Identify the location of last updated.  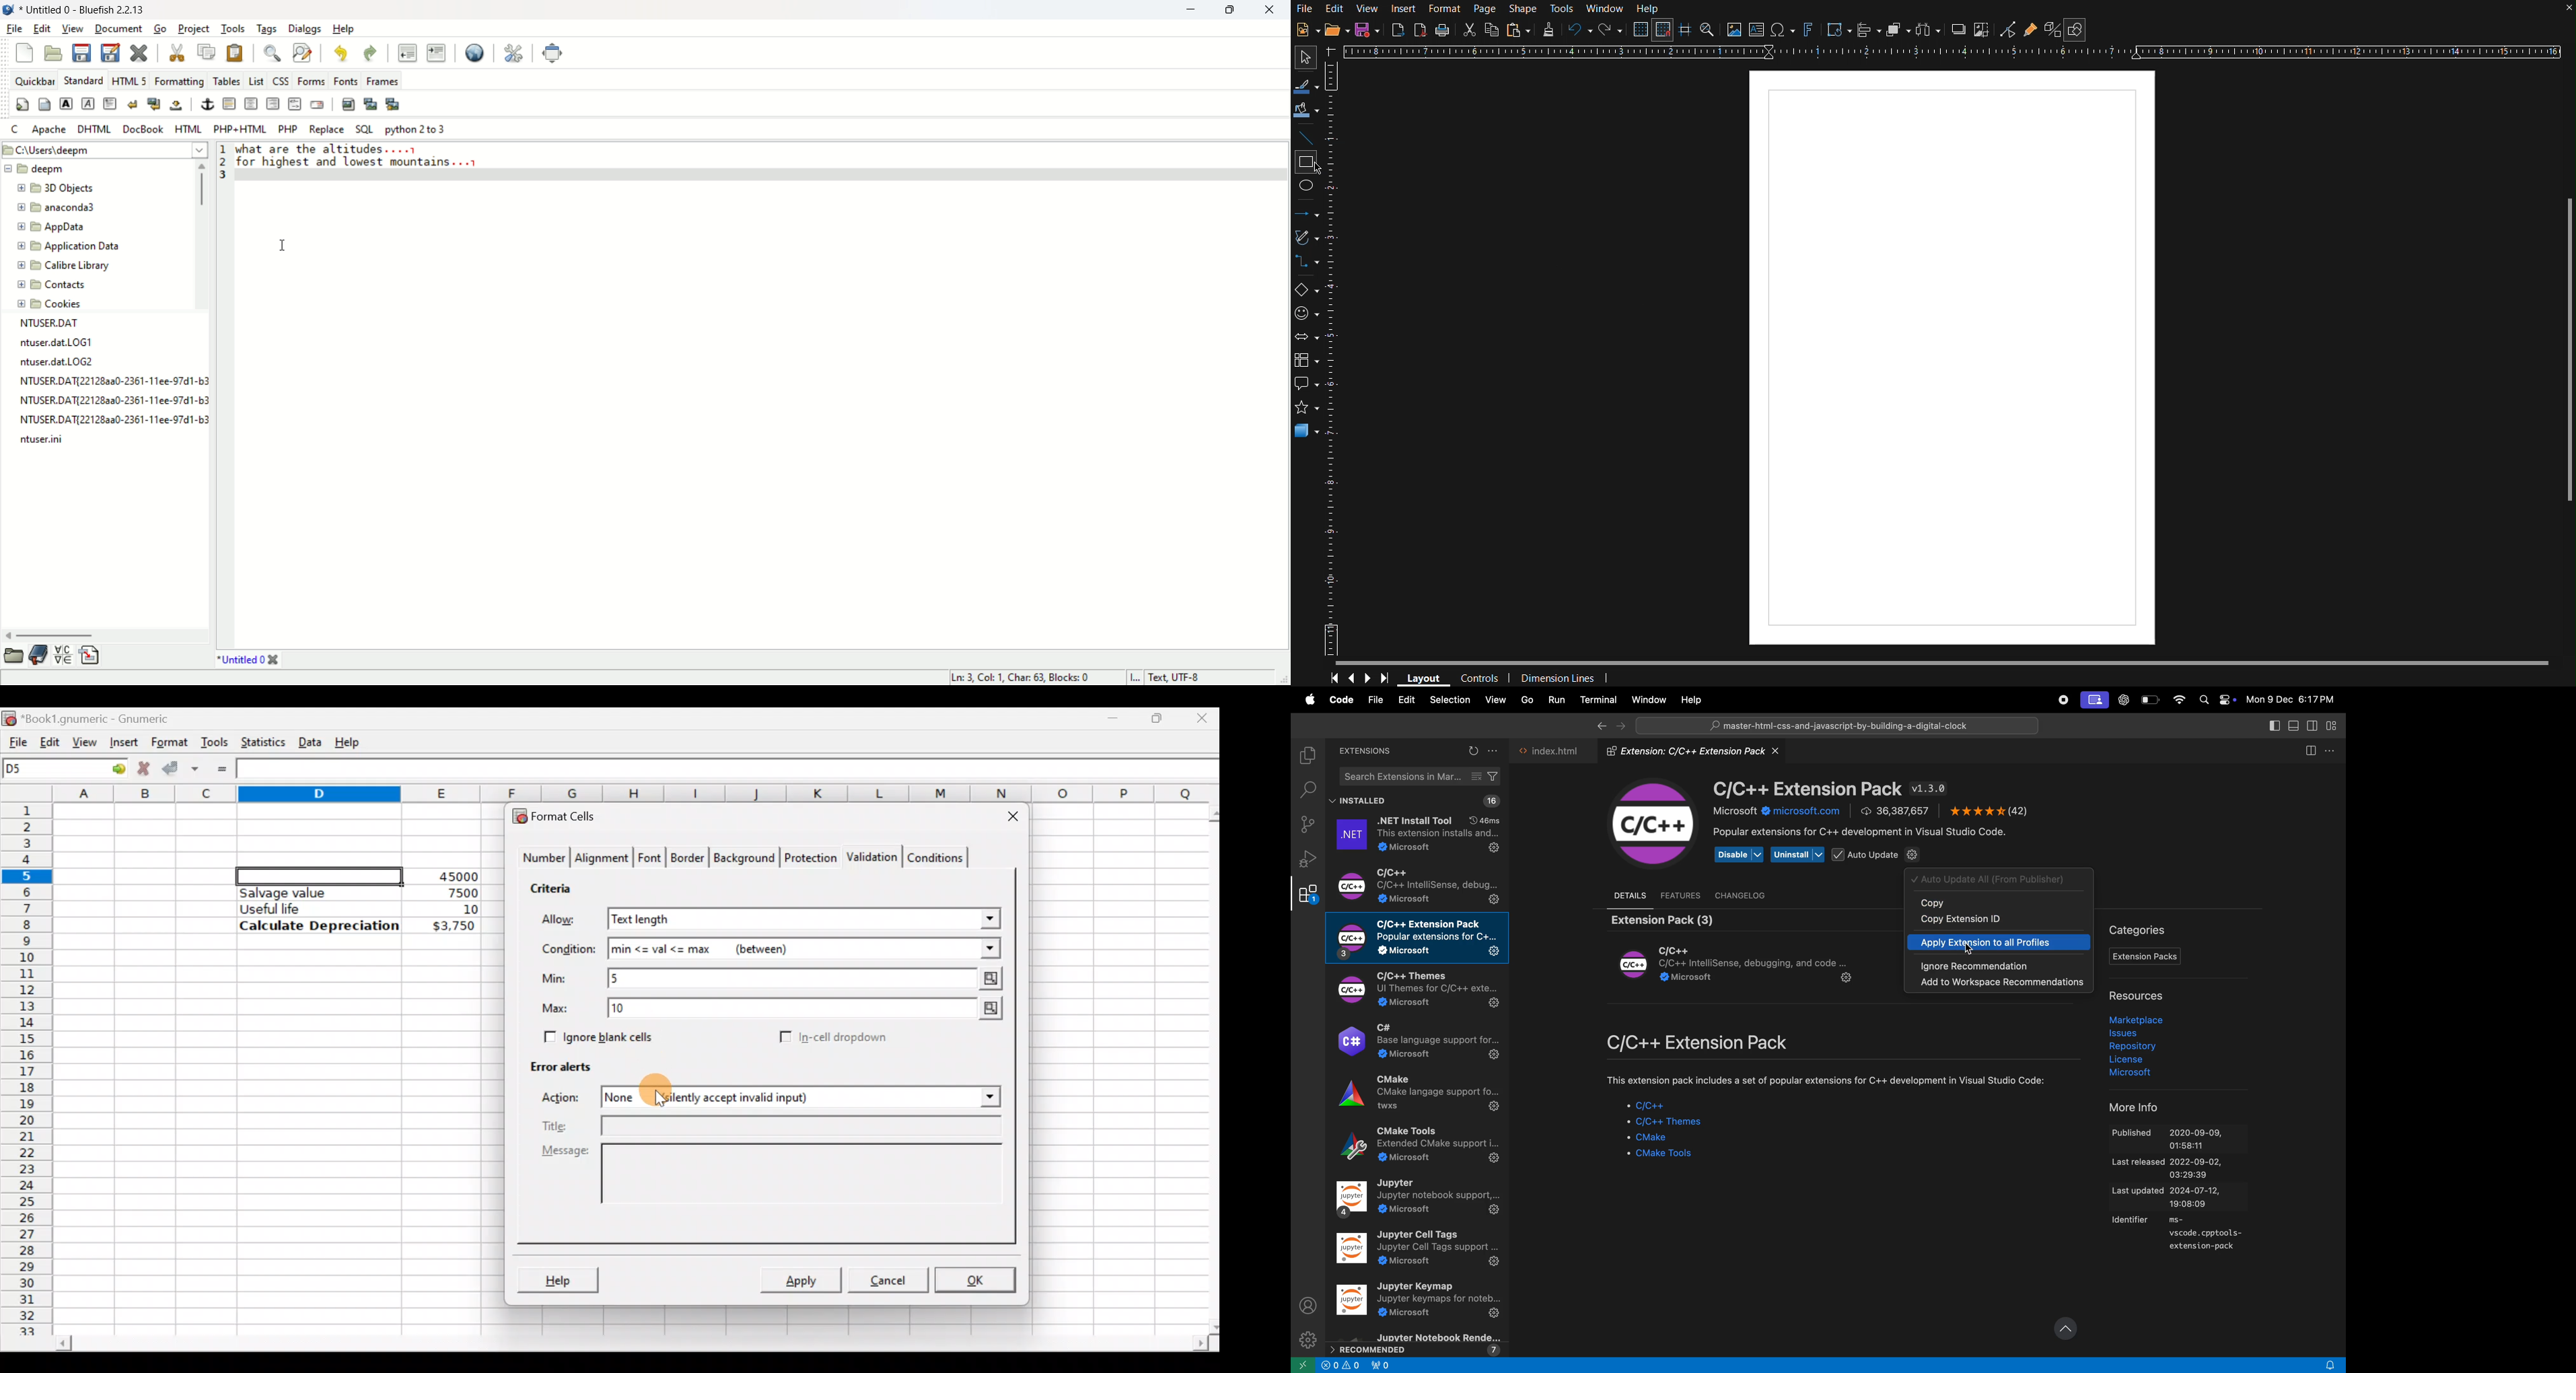
(2181, 1199).